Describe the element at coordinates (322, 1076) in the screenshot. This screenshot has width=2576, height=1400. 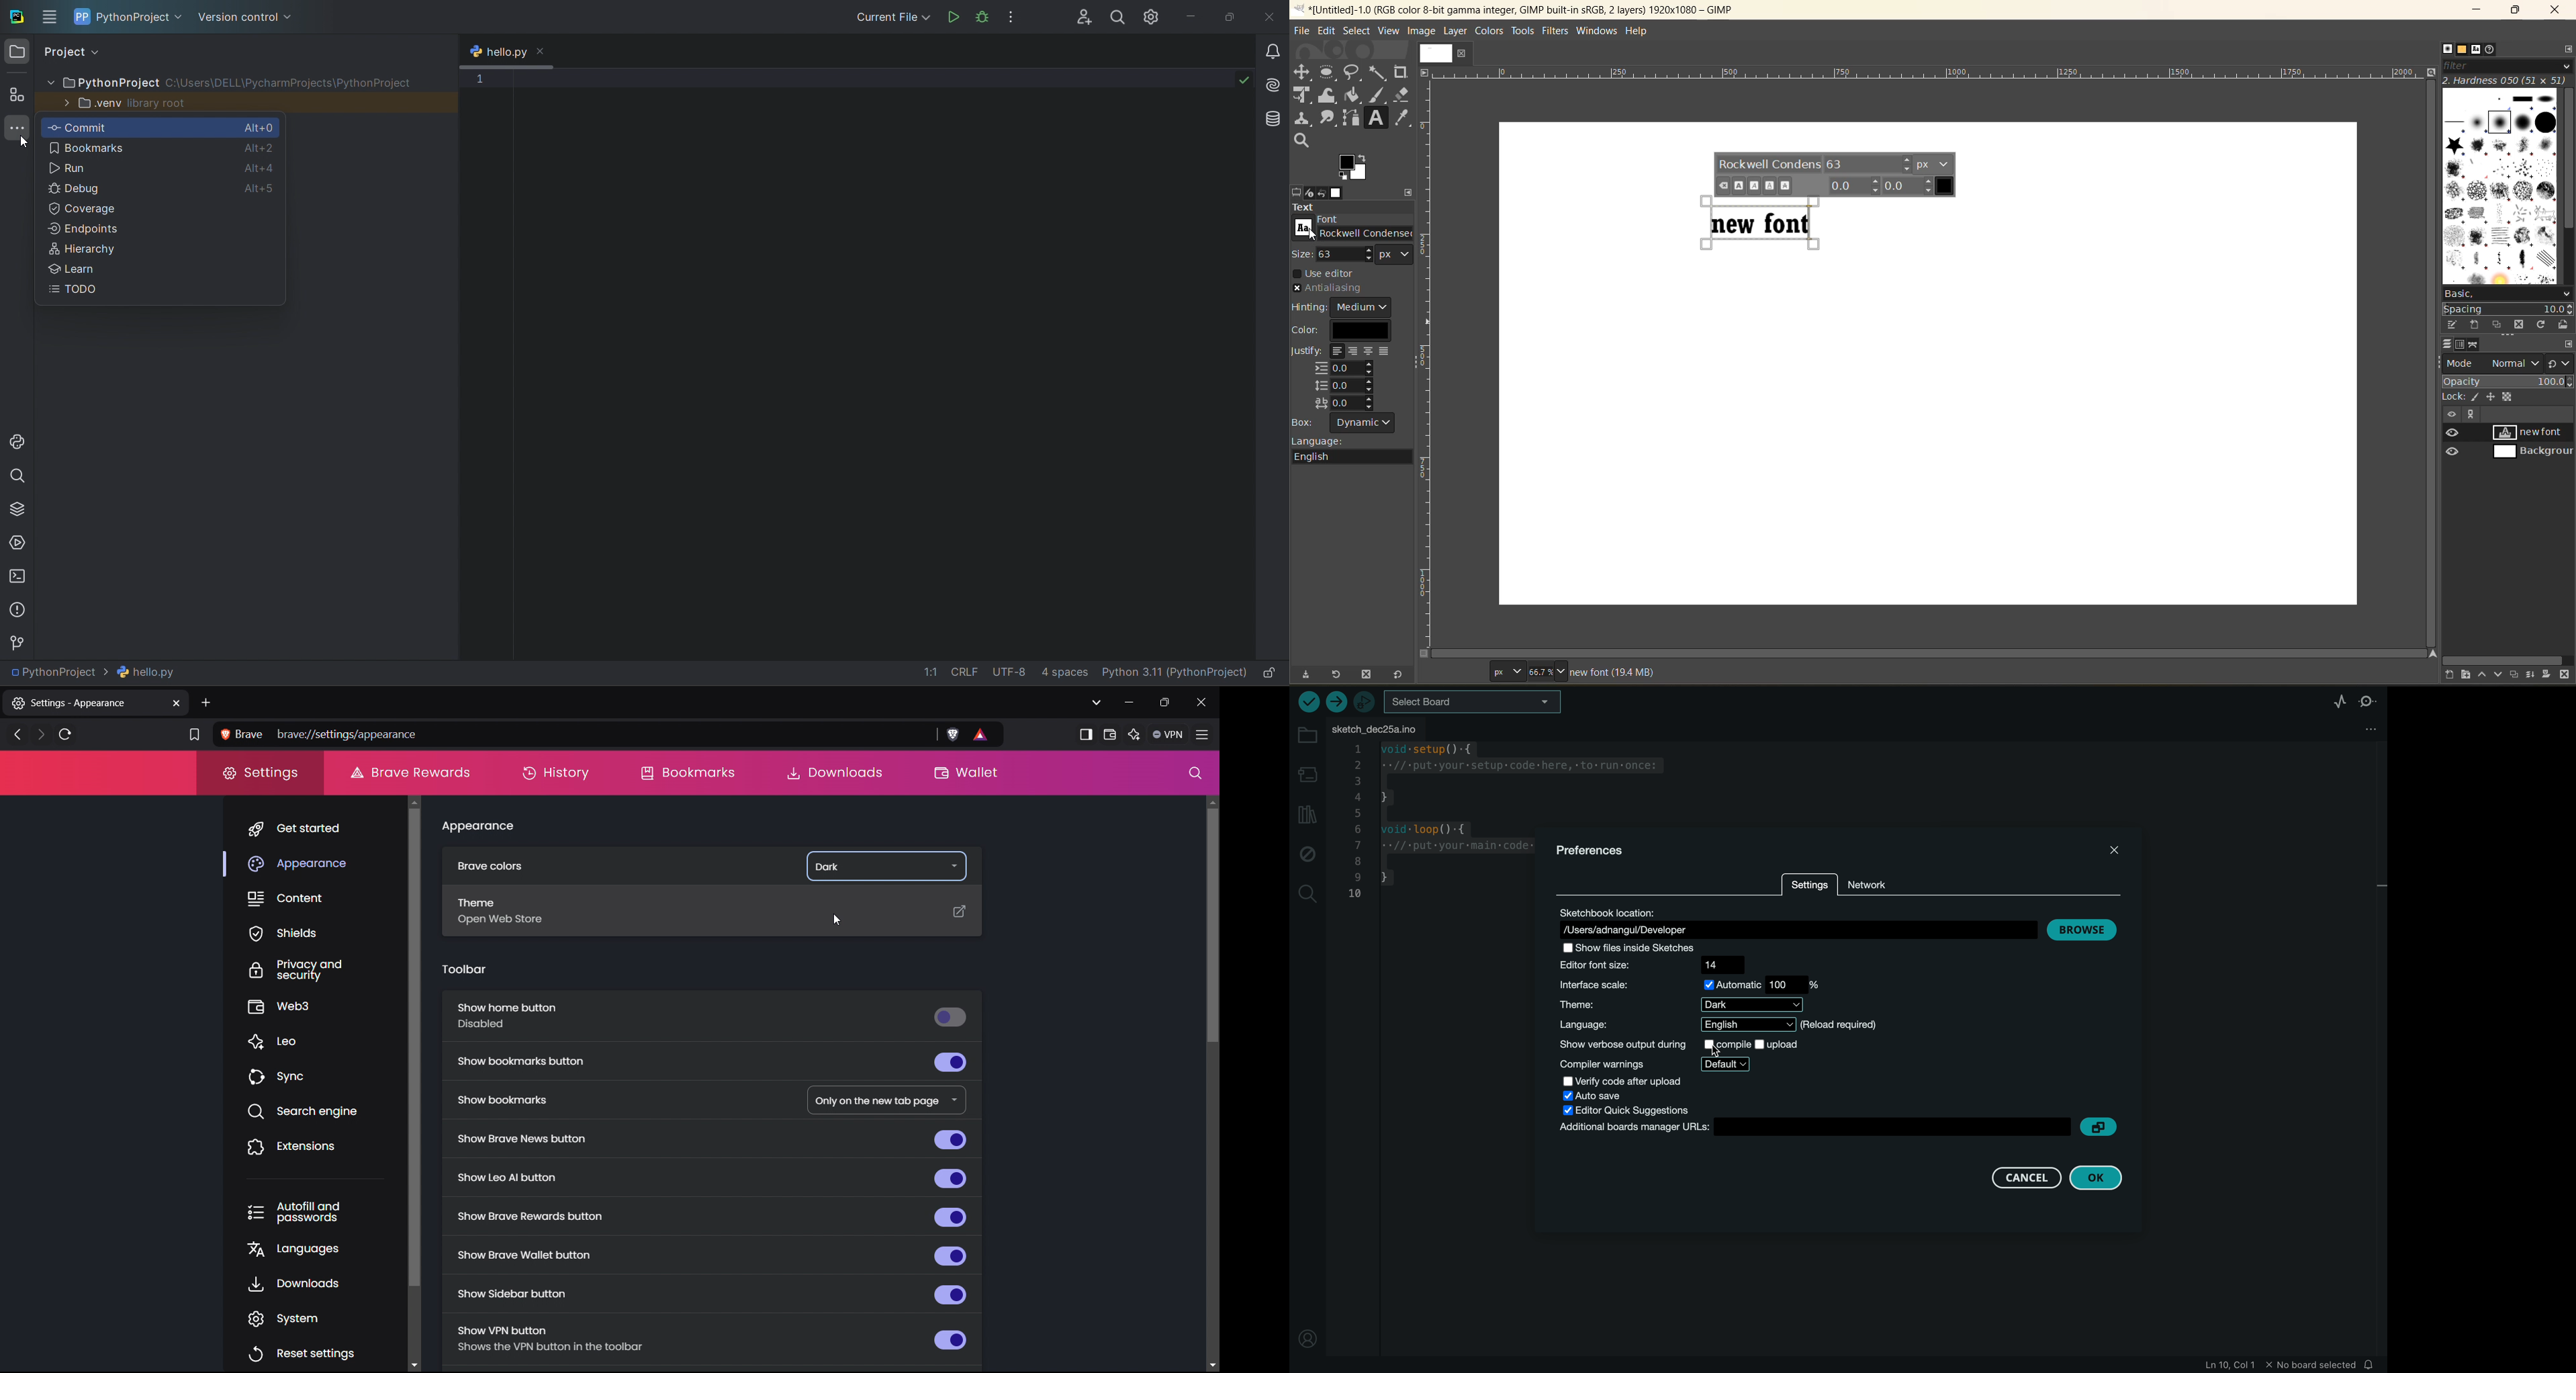
I see `sync` at that location.